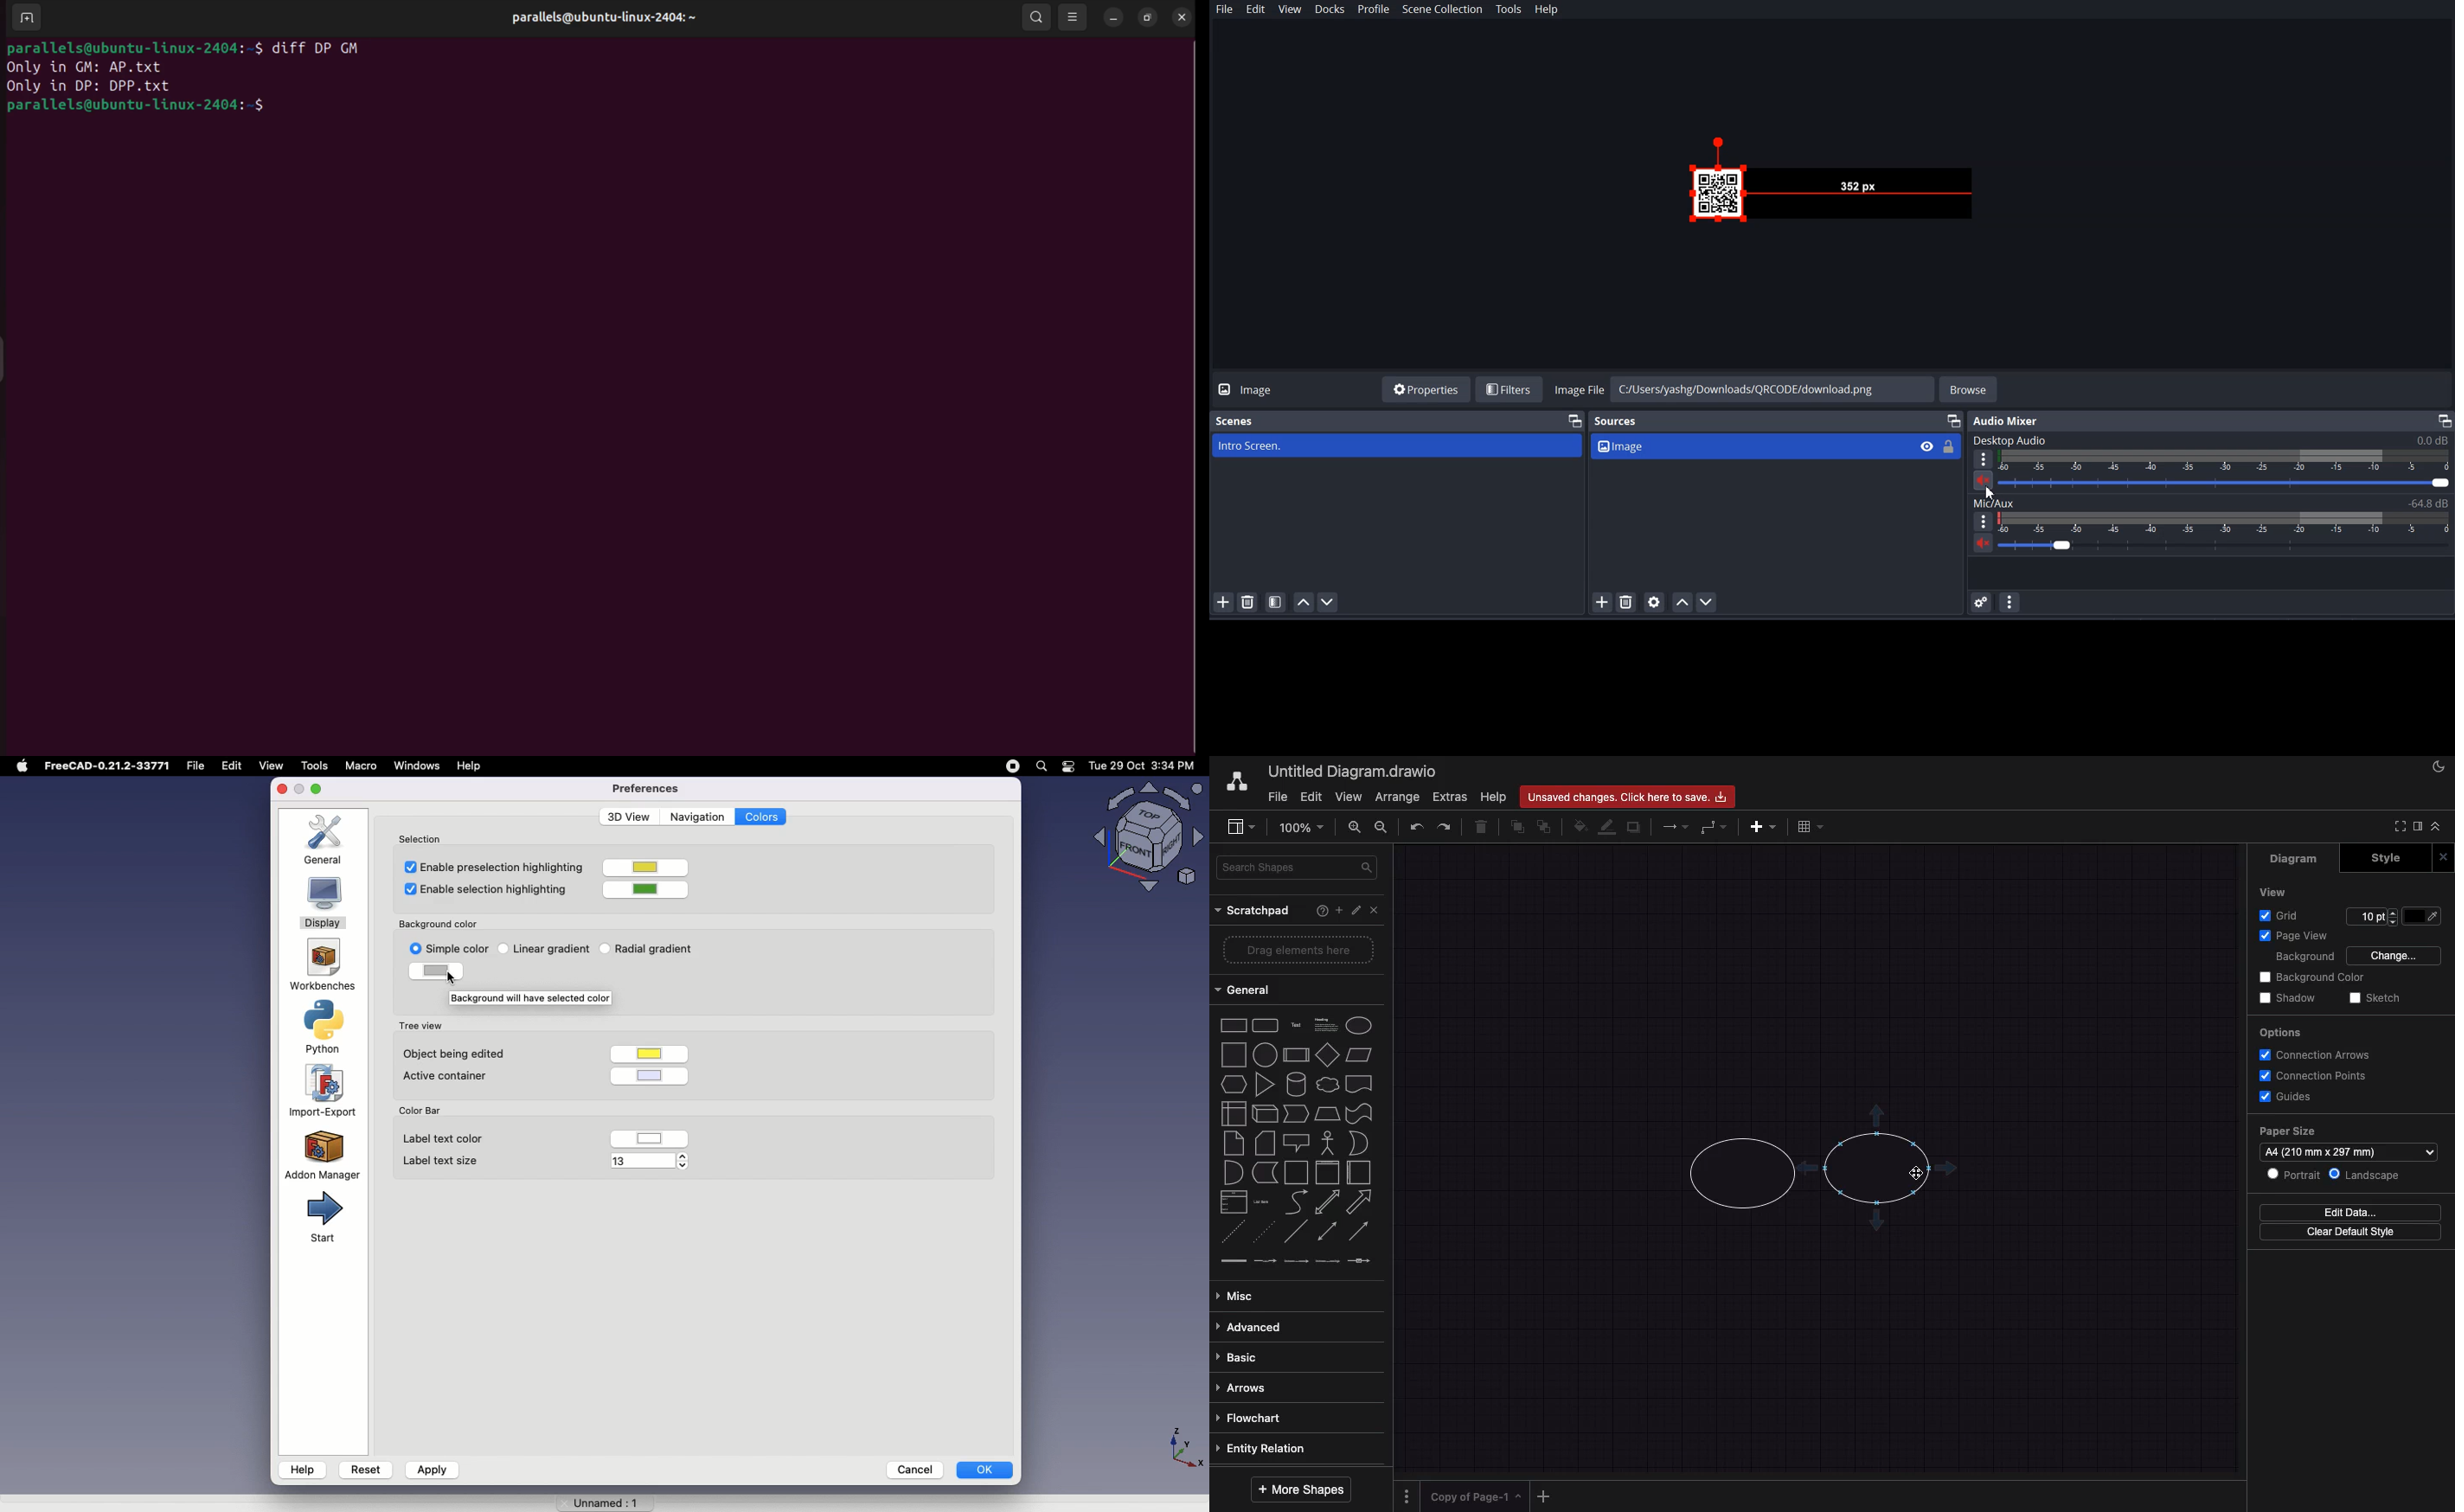 The height and width of the screenshot is (1512, 2464). I want to click on line color, so click(1606, 826).